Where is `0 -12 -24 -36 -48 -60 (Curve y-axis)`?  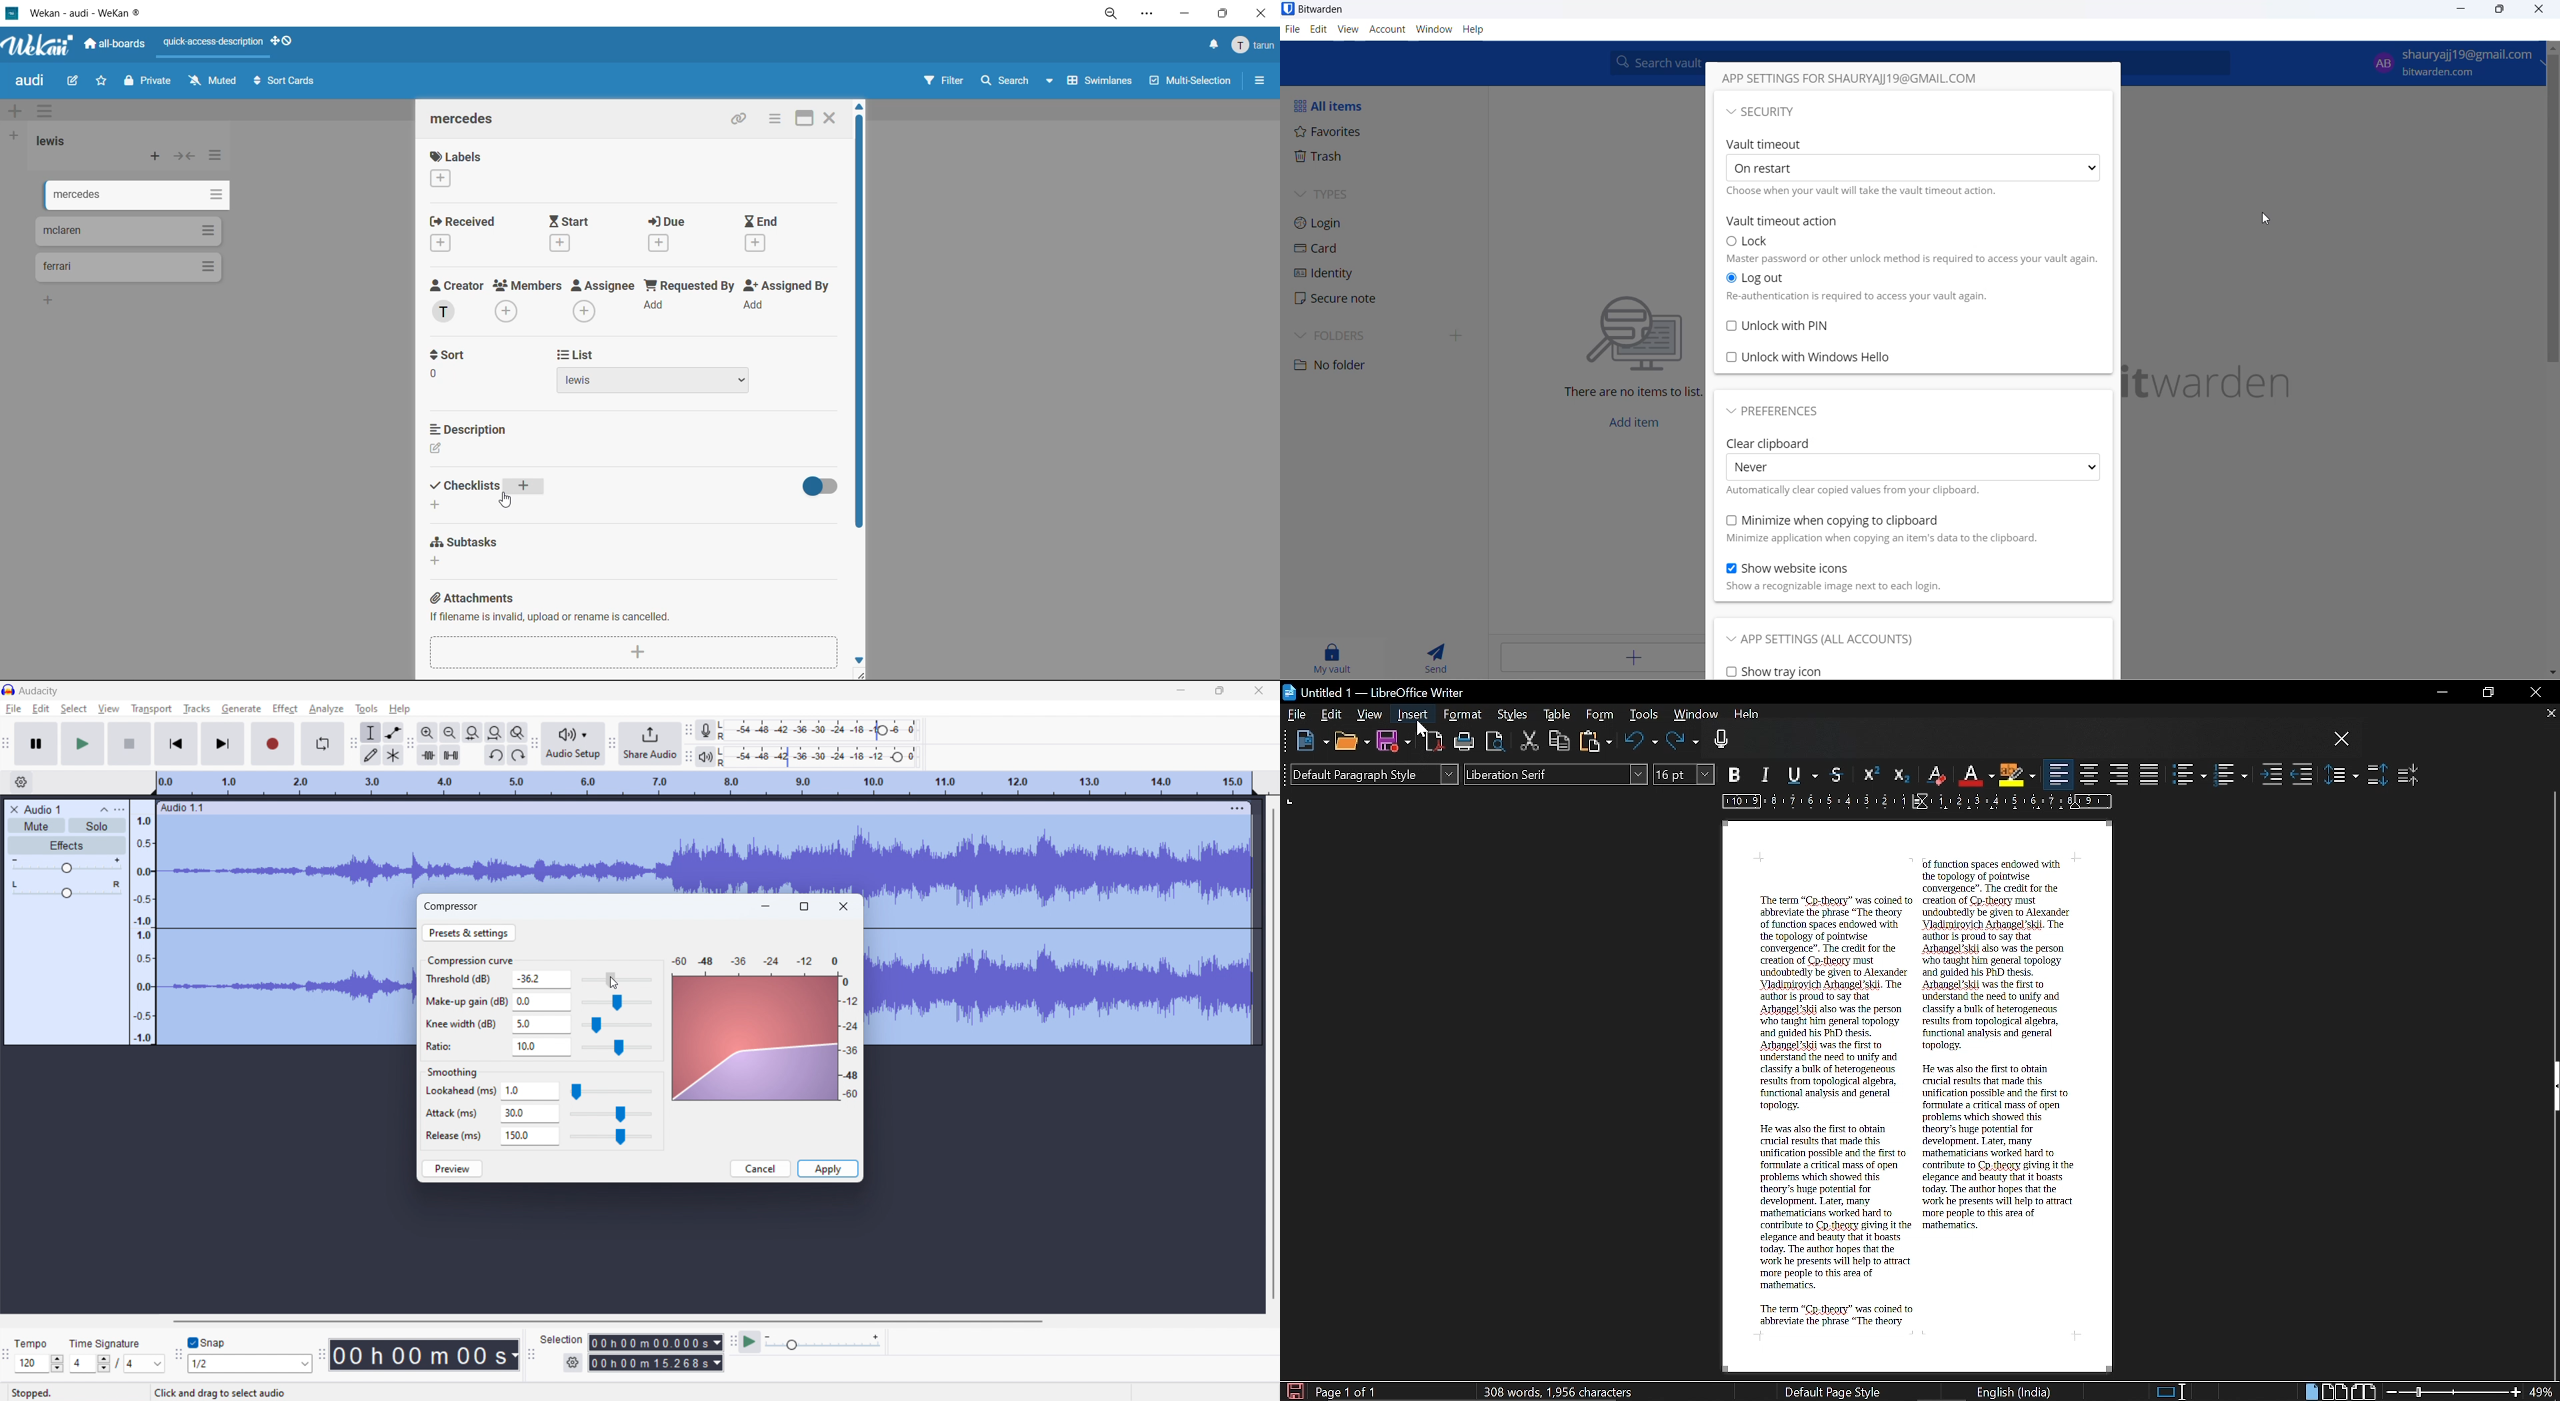 0 -12 -24 -36 -48 -60 (Curve y-axis) is located at coordinates (852, 1040).